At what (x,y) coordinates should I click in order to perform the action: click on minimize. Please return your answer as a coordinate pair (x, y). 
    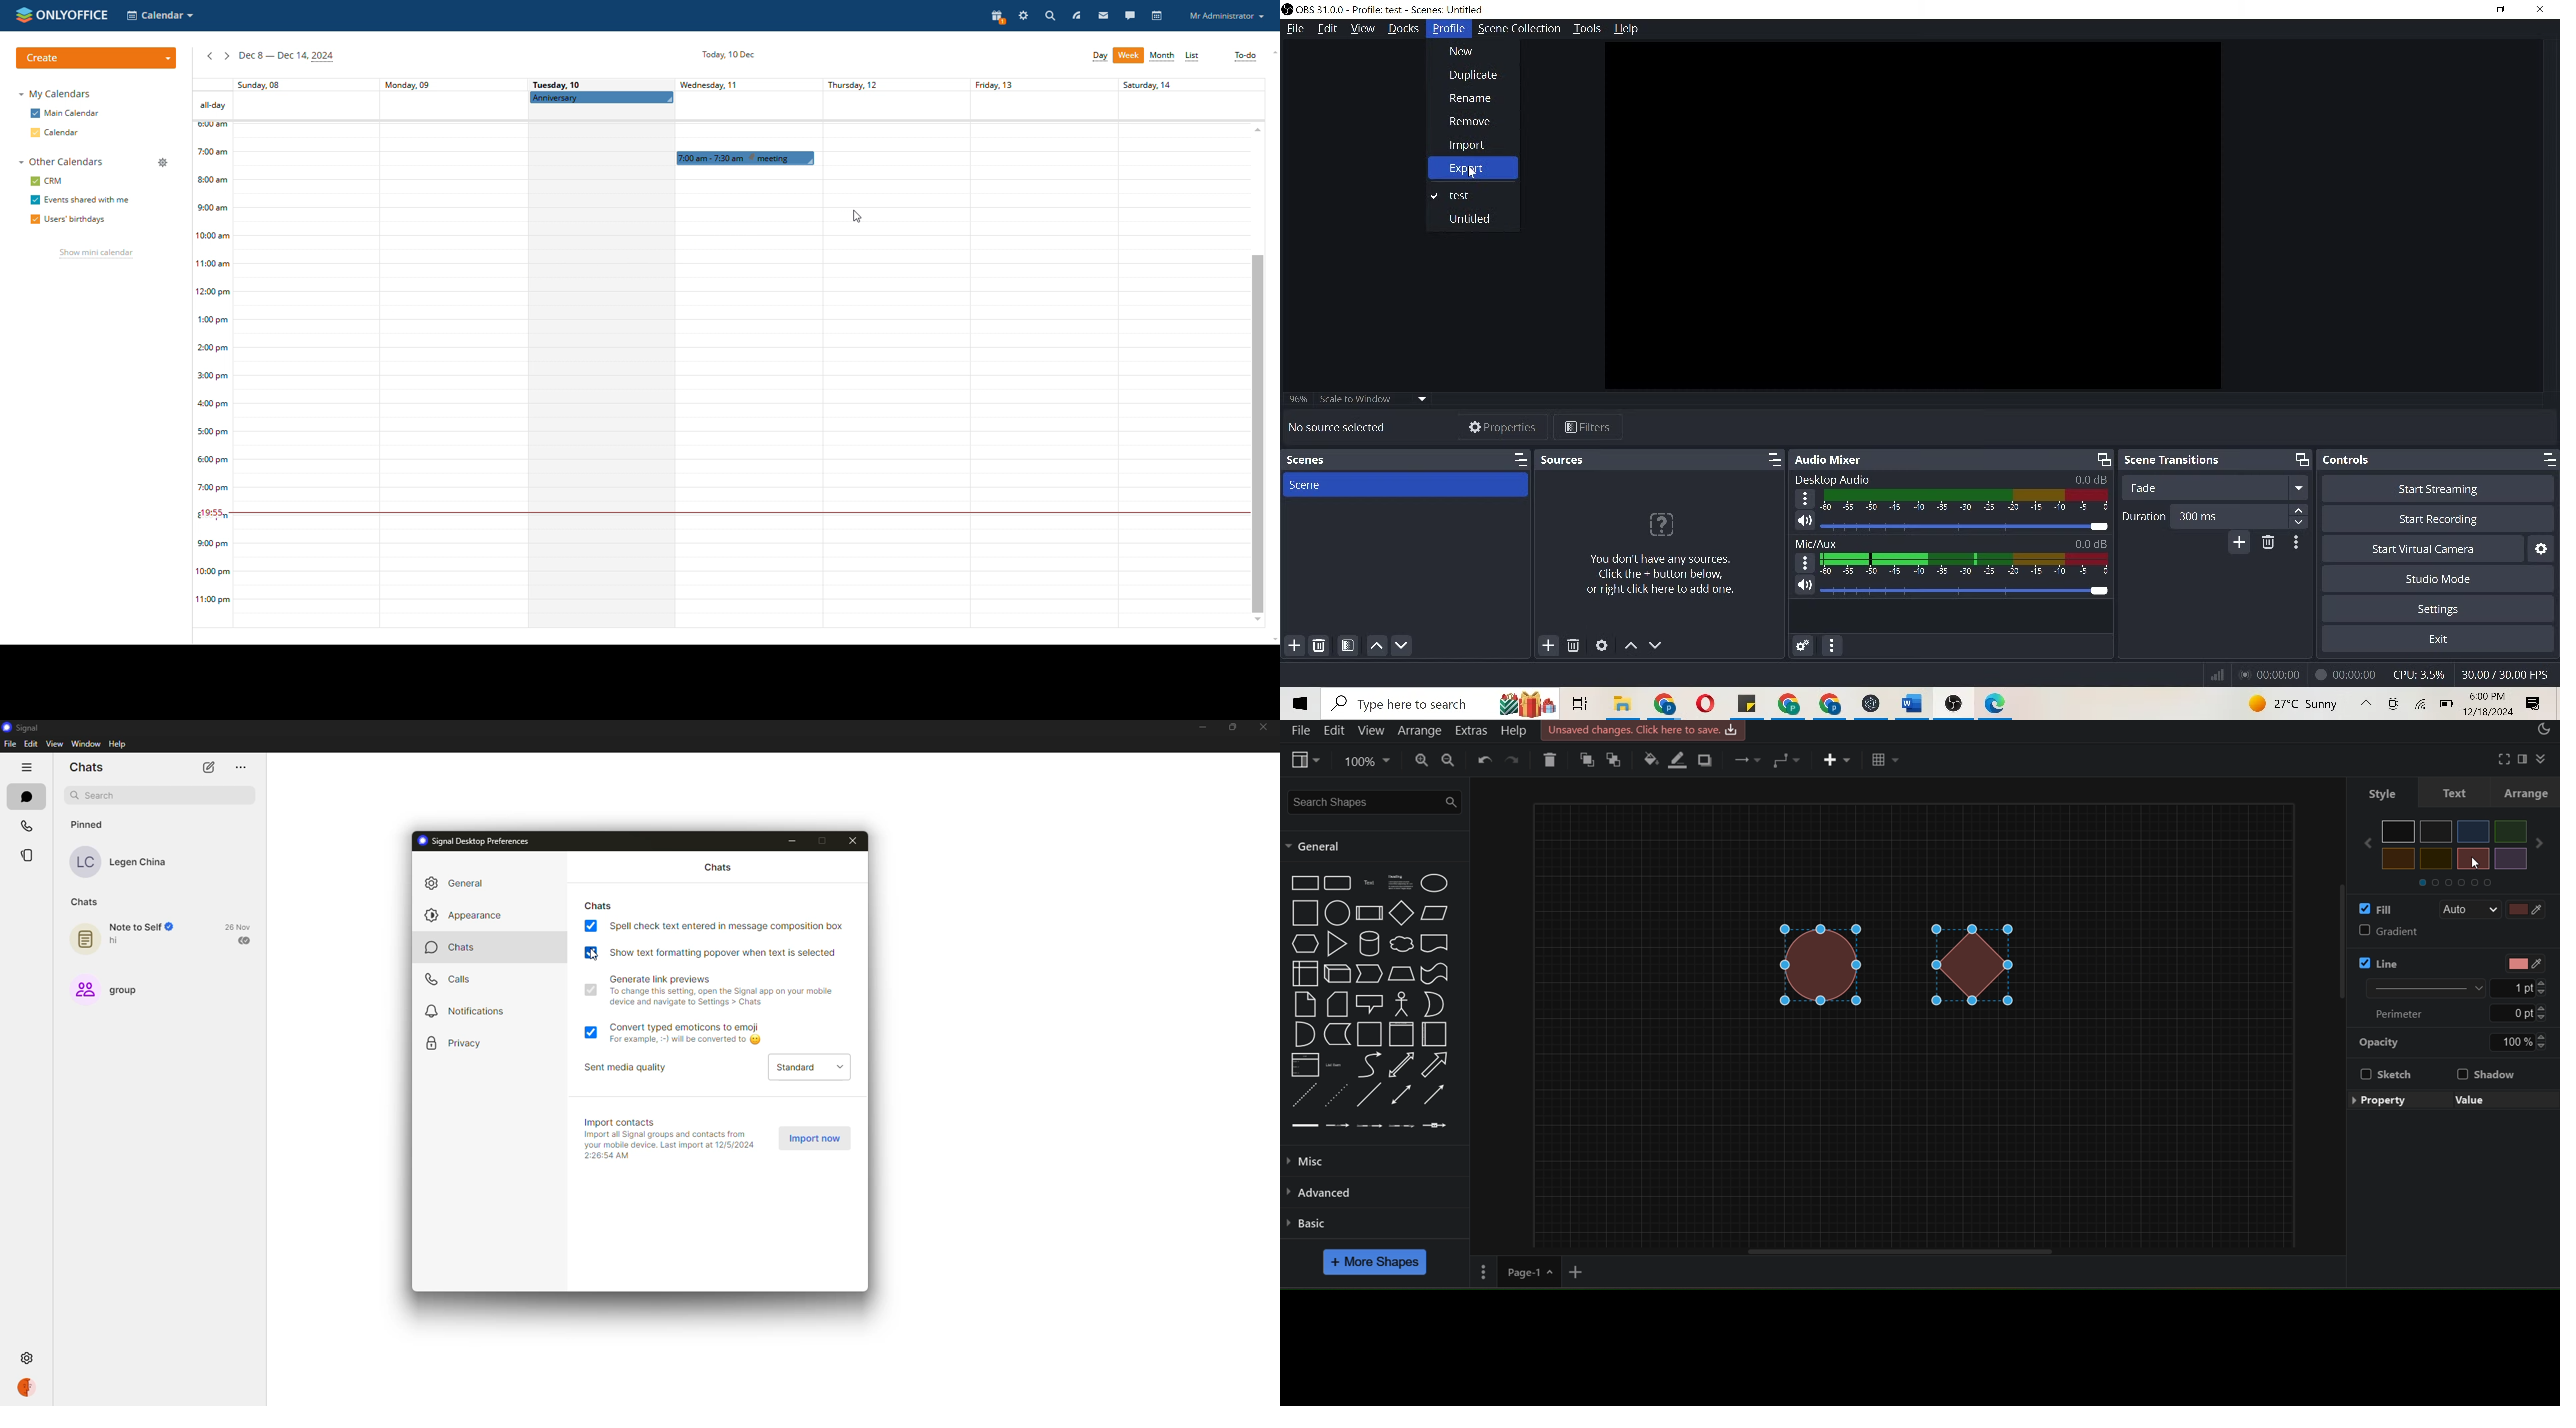
    Looking at the image, I should click on (2502, 11).